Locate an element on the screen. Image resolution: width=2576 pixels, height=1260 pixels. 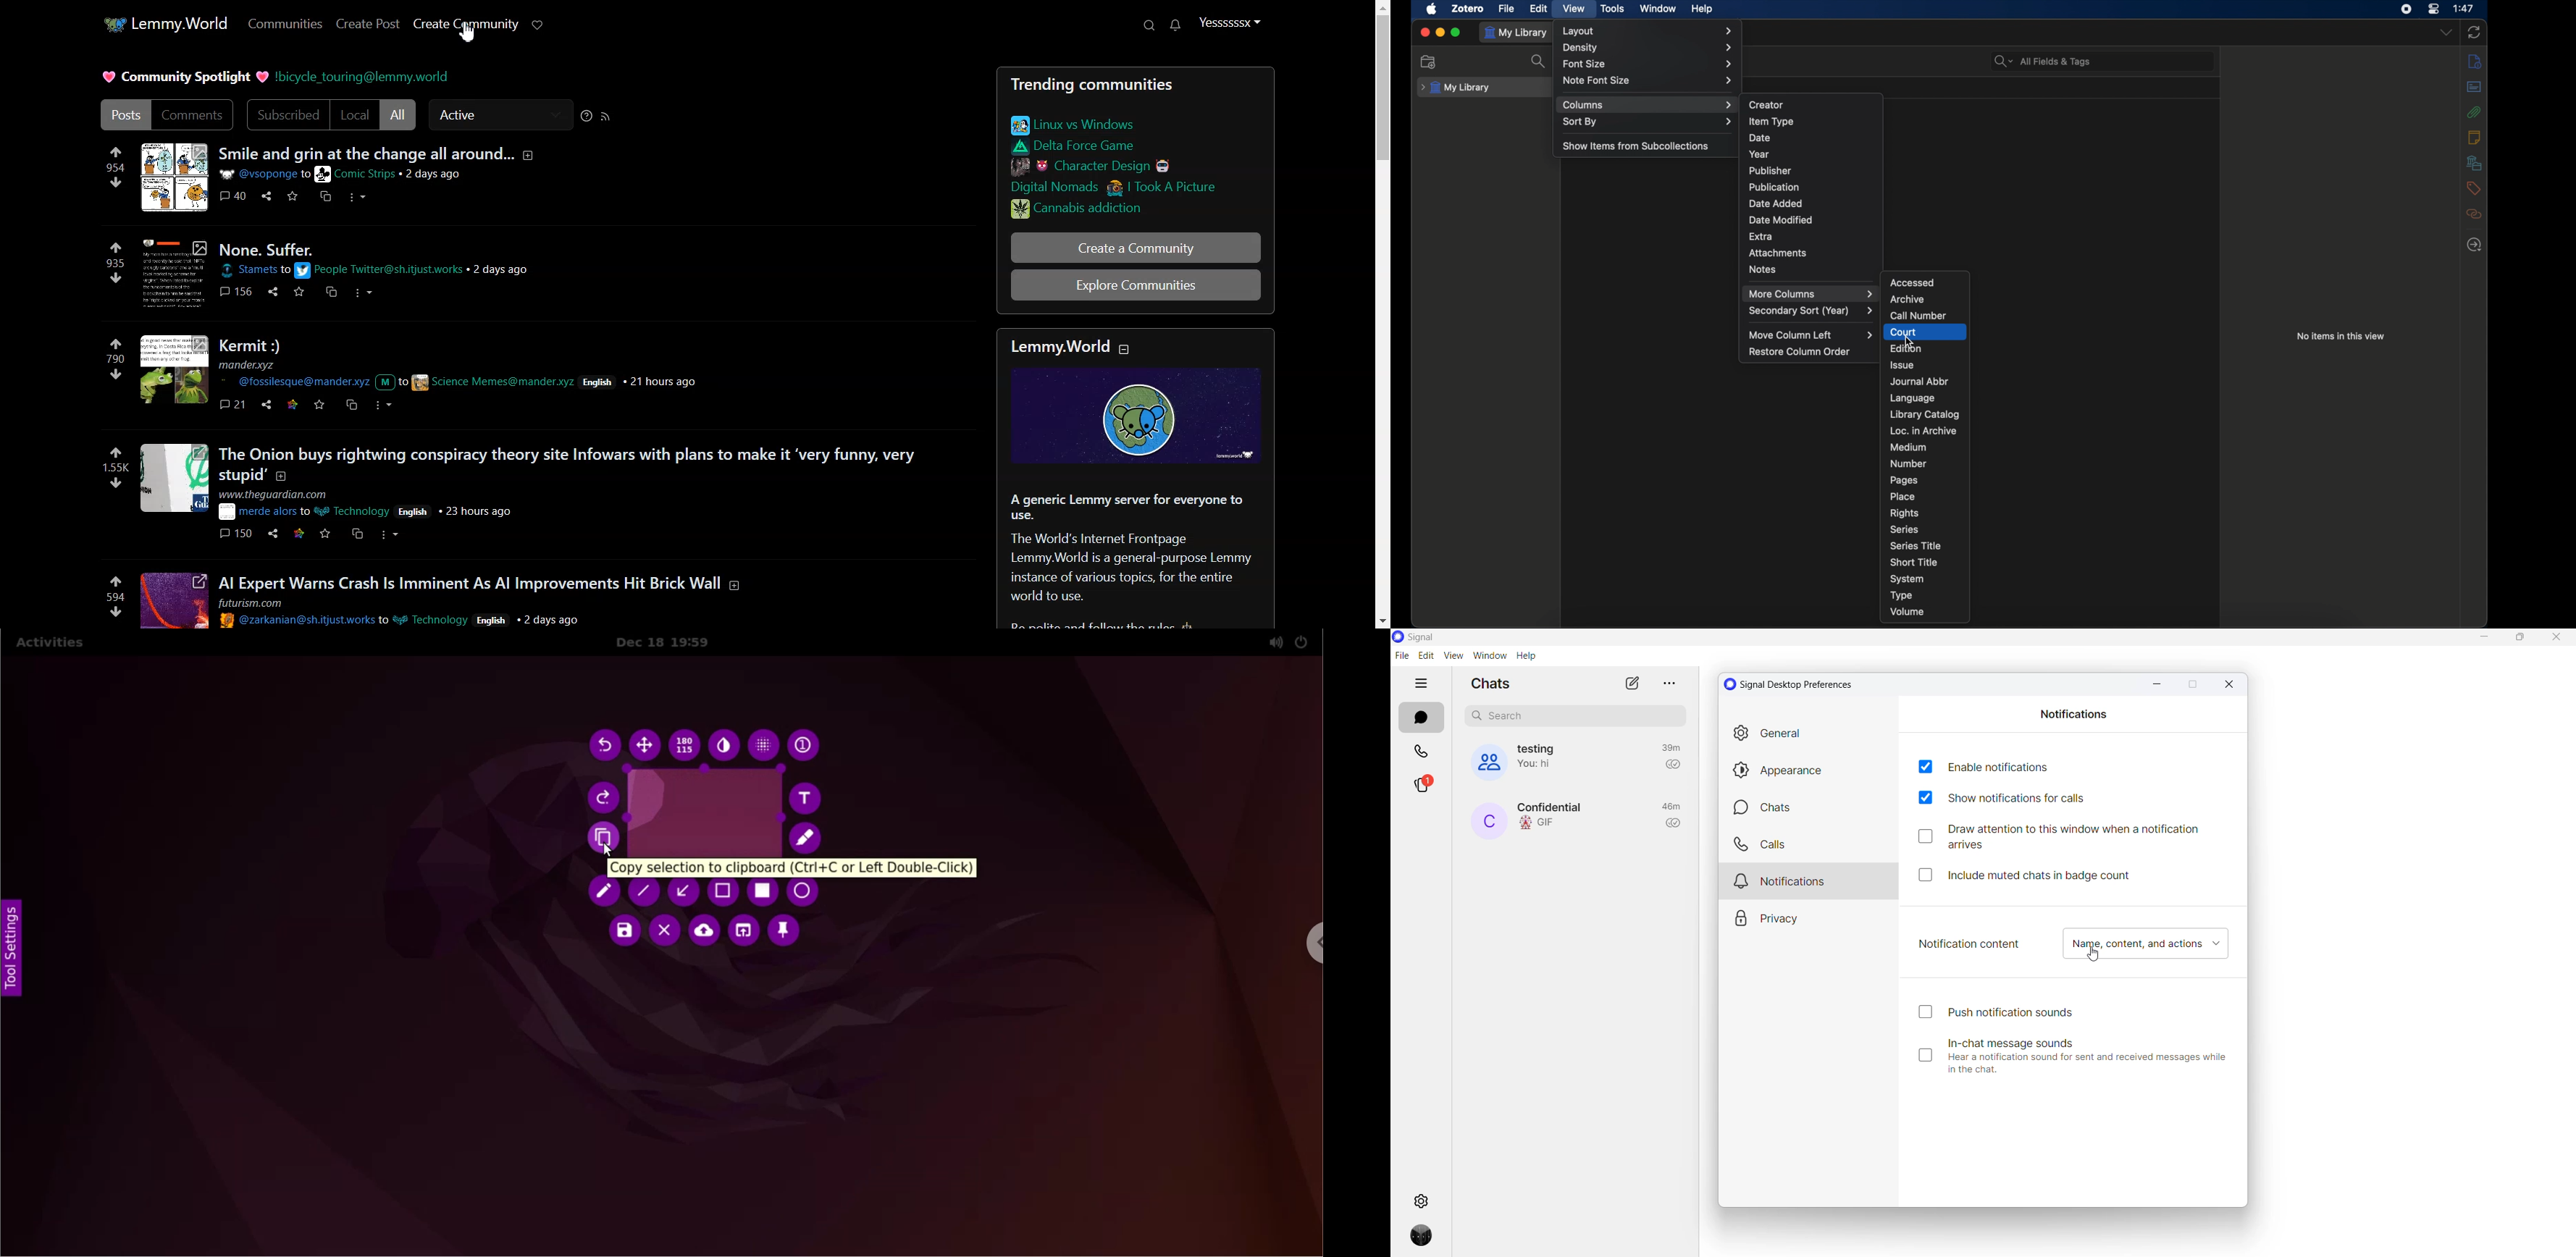
info is located at coordinates (2475, 62).